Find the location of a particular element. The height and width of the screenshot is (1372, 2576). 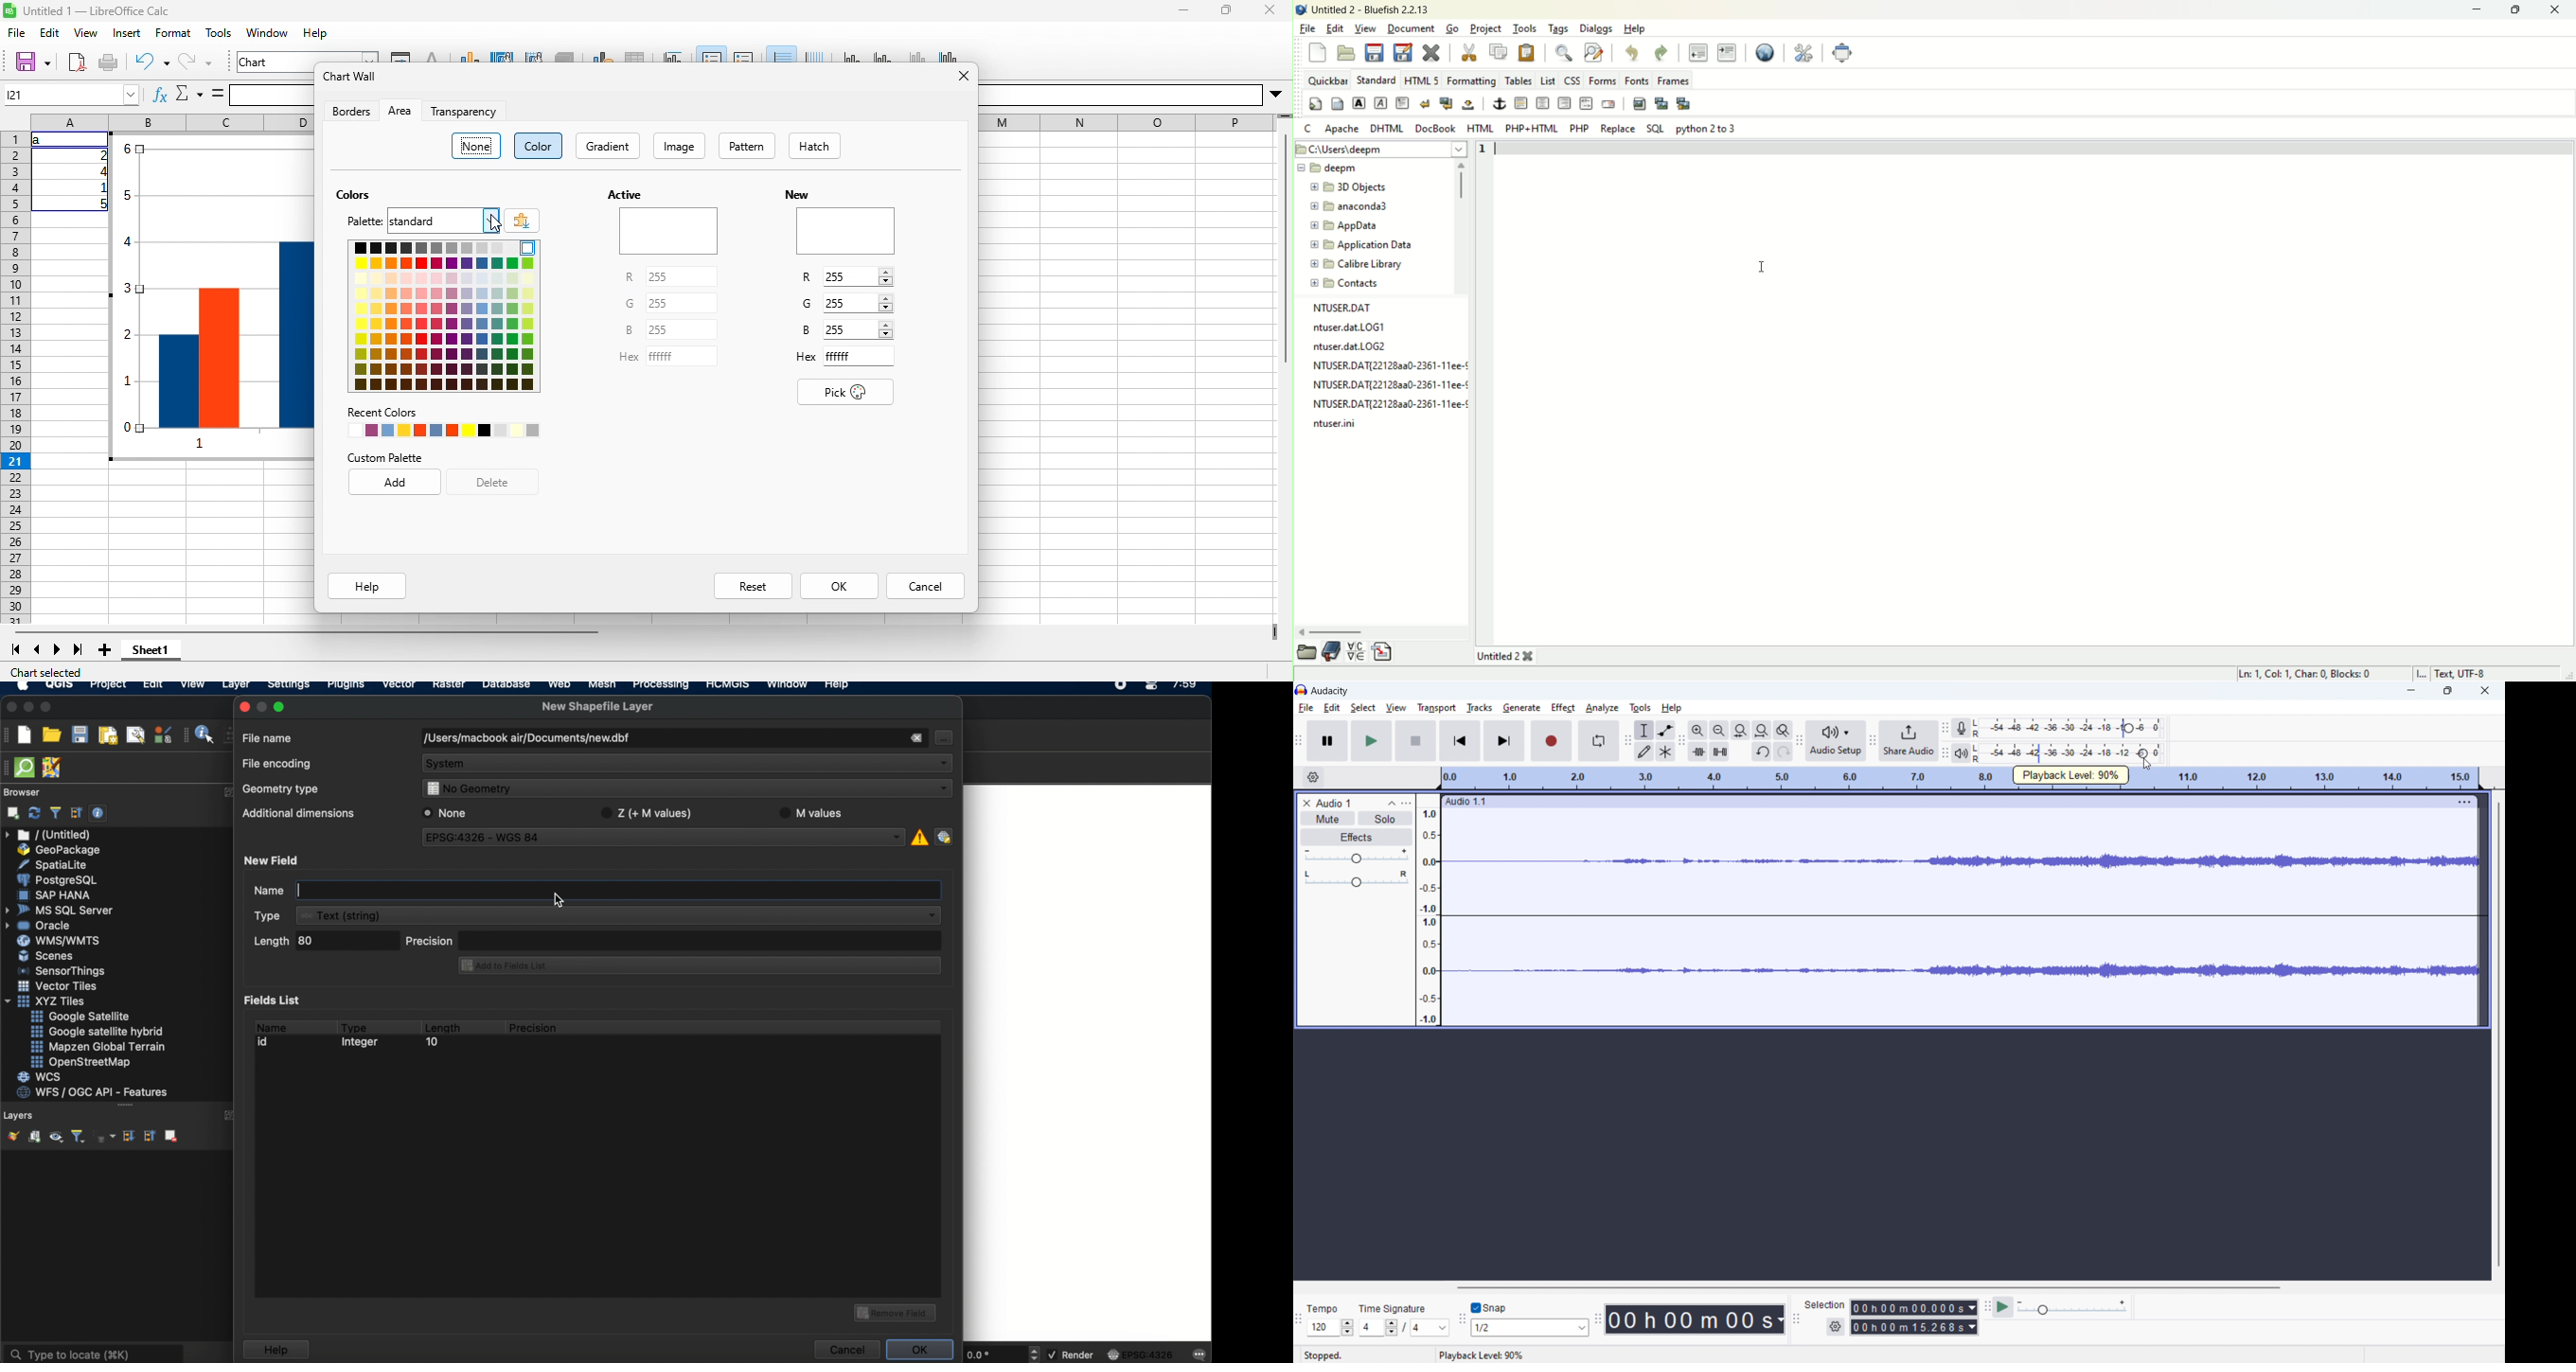

Z (+ M values) is located at coordinates (649, 811).